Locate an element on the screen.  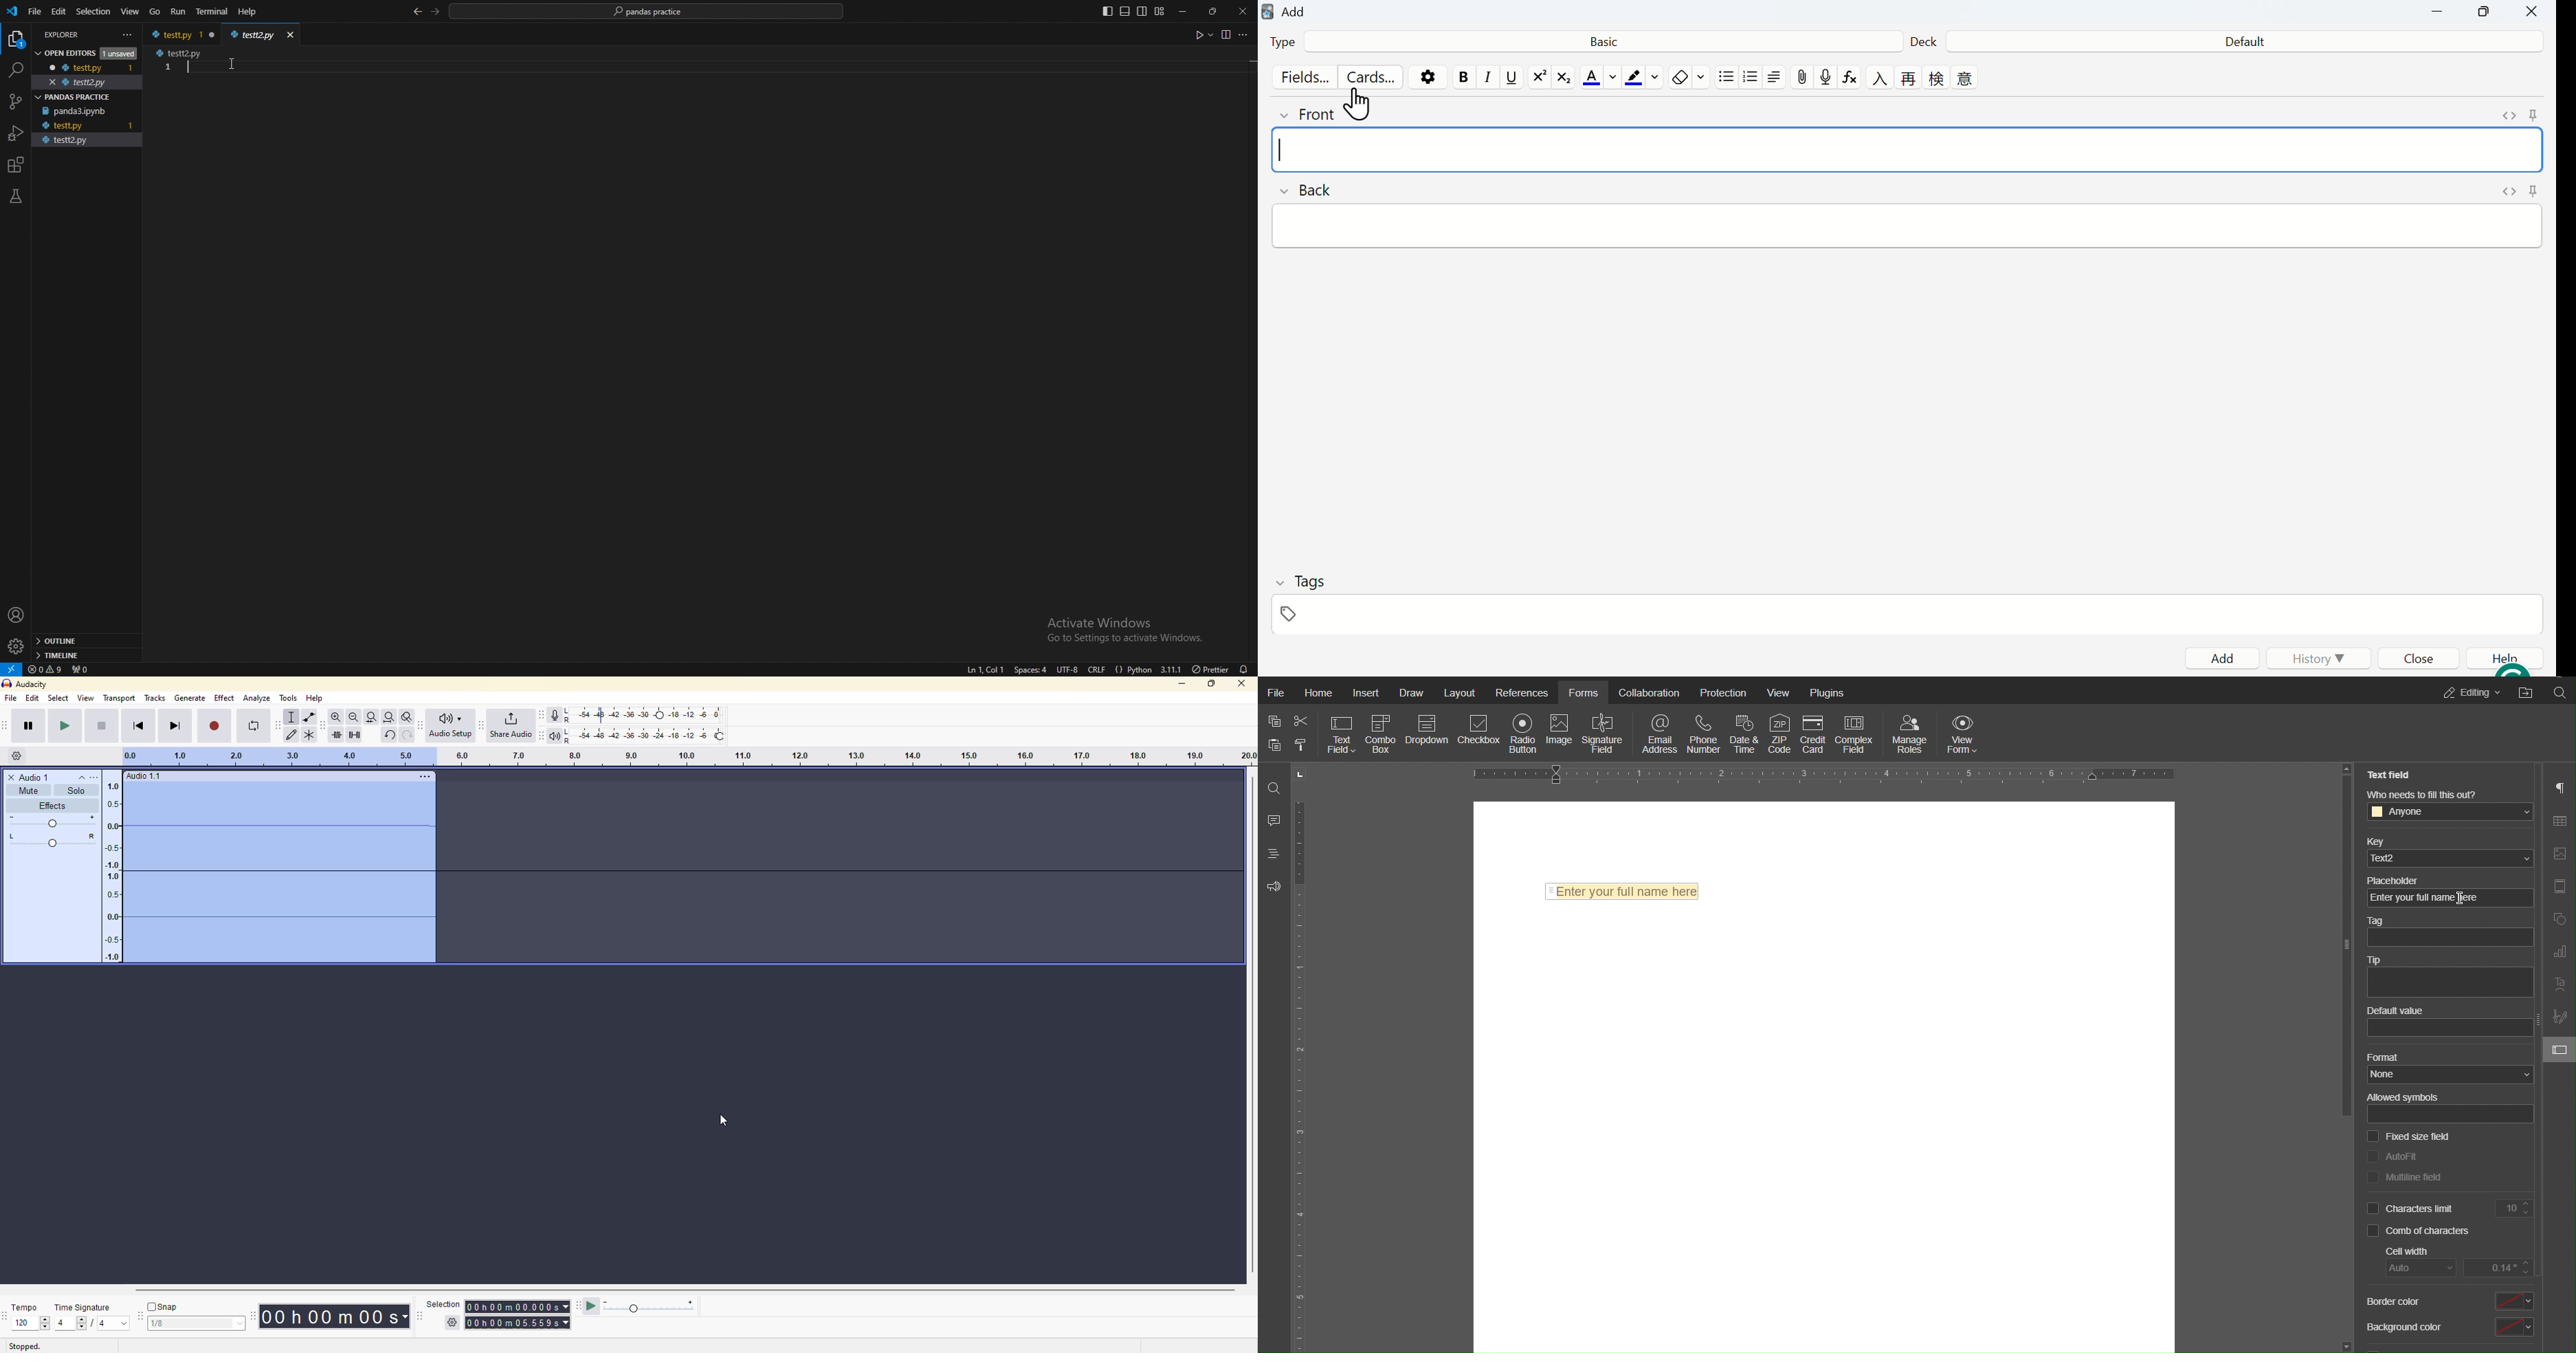
toggle panel is located at coordinates (1125, 12).